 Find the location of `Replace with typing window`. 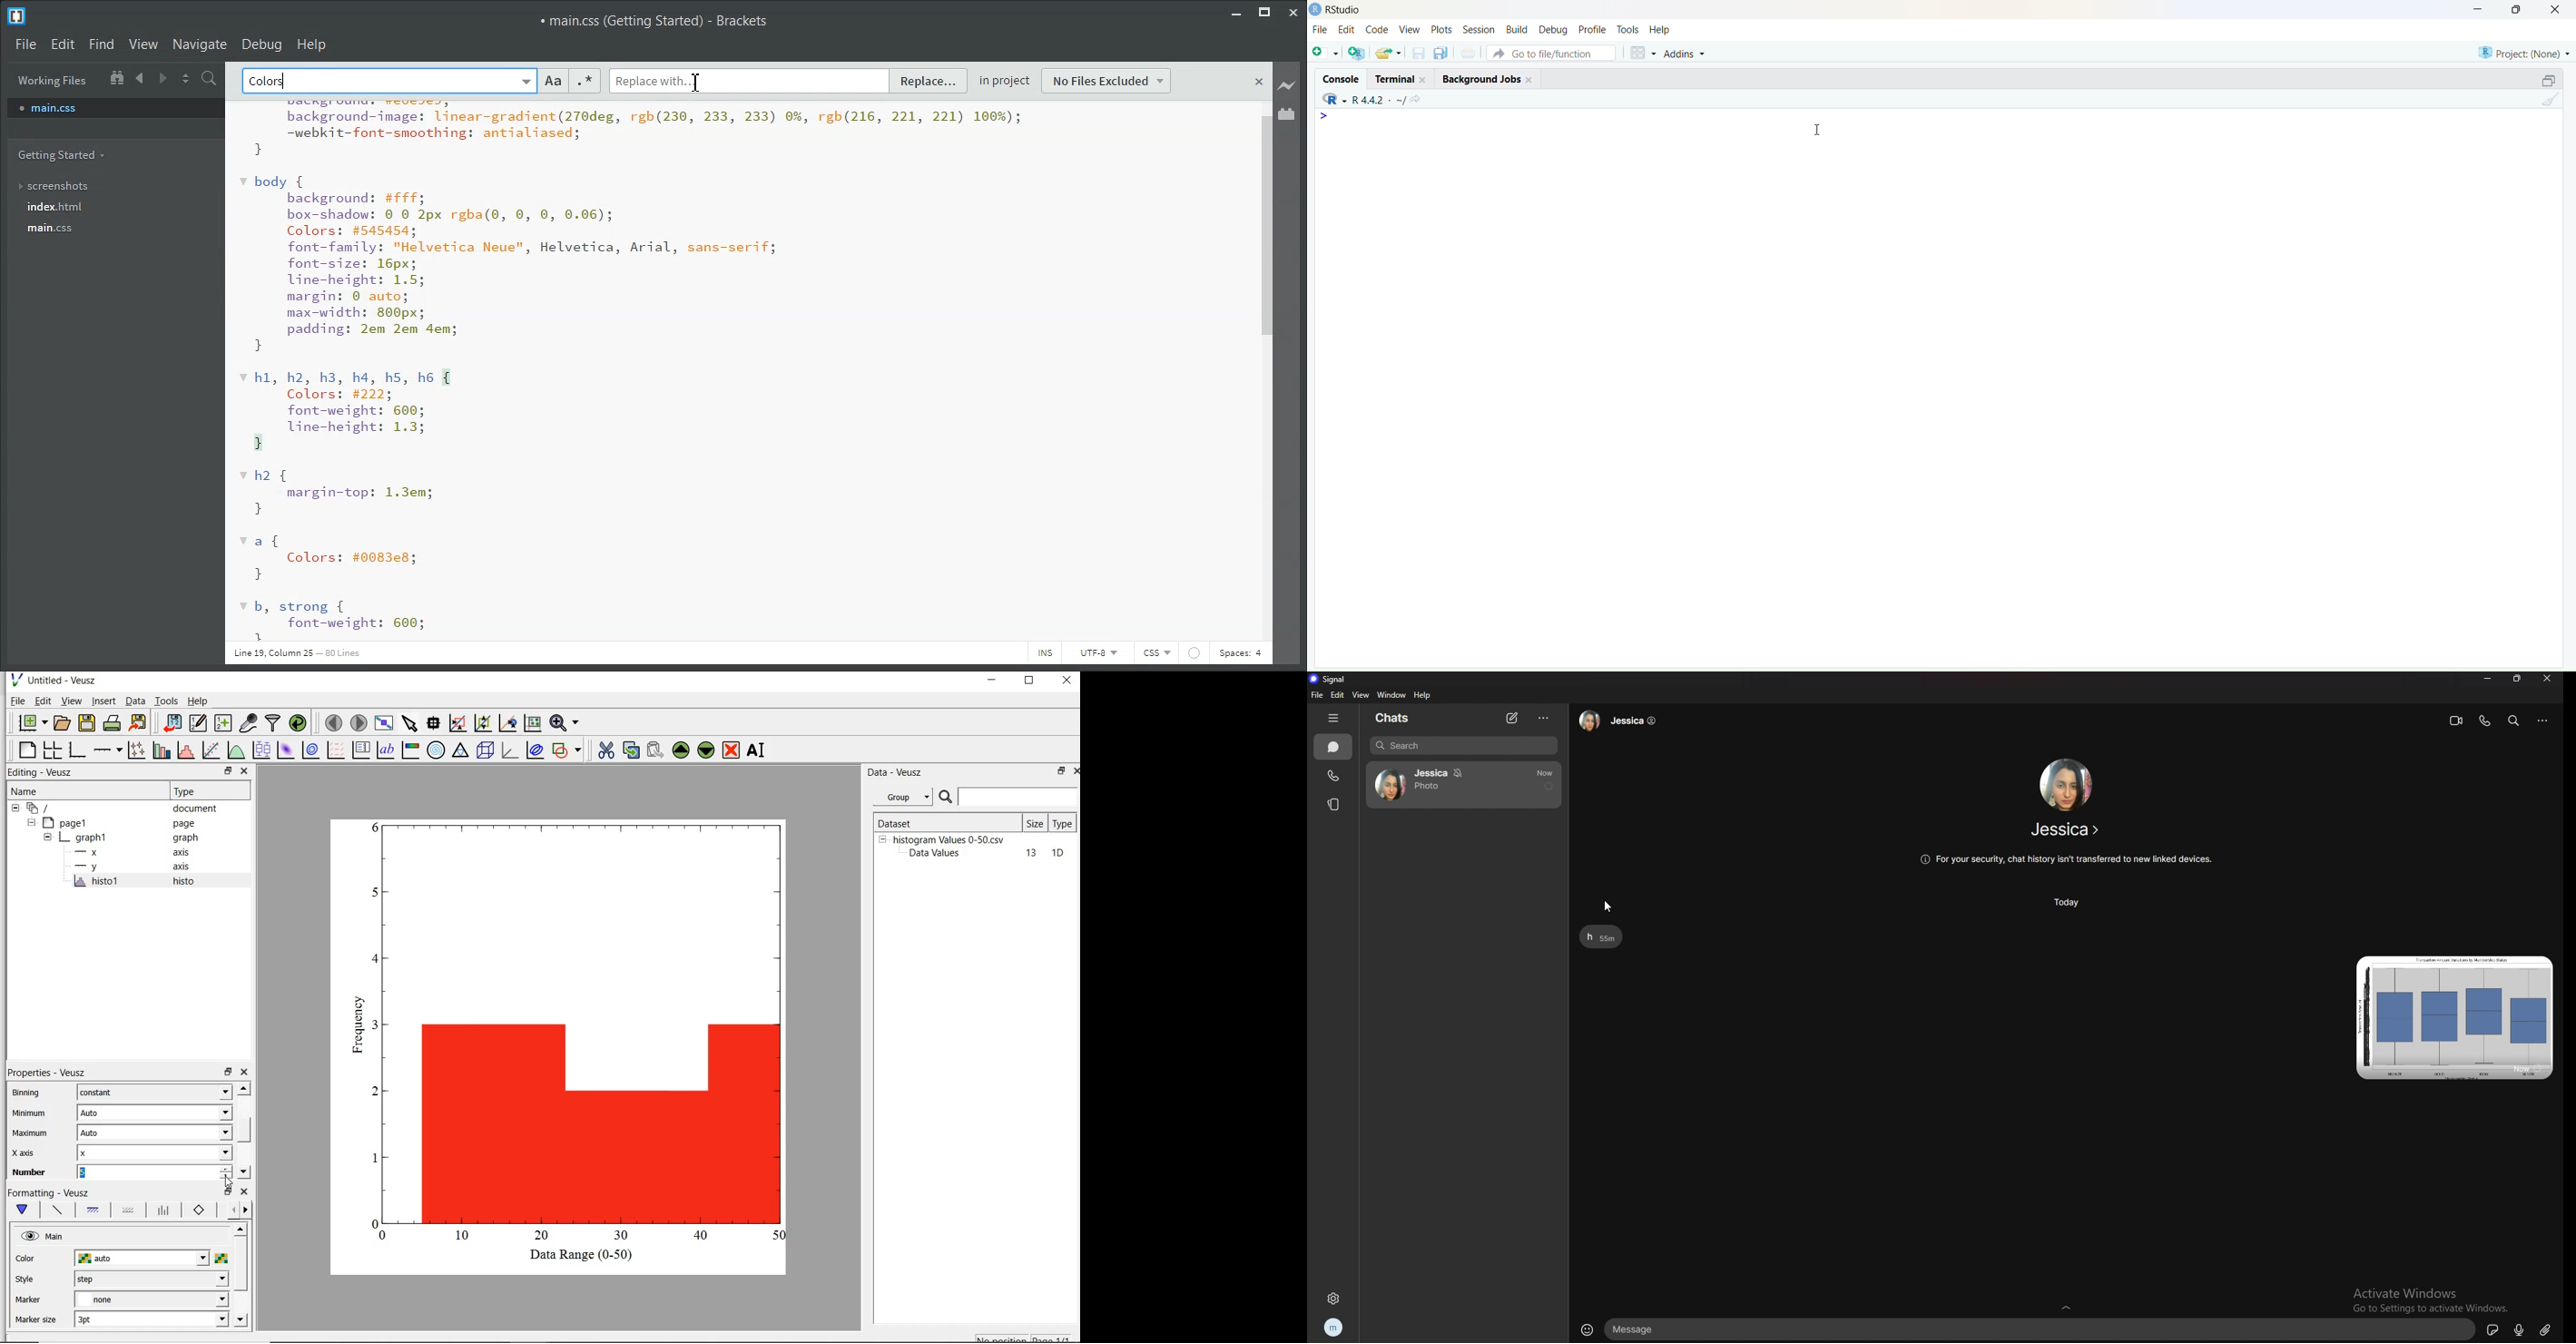

Replace with typing window is located at coordinates (749, 80).